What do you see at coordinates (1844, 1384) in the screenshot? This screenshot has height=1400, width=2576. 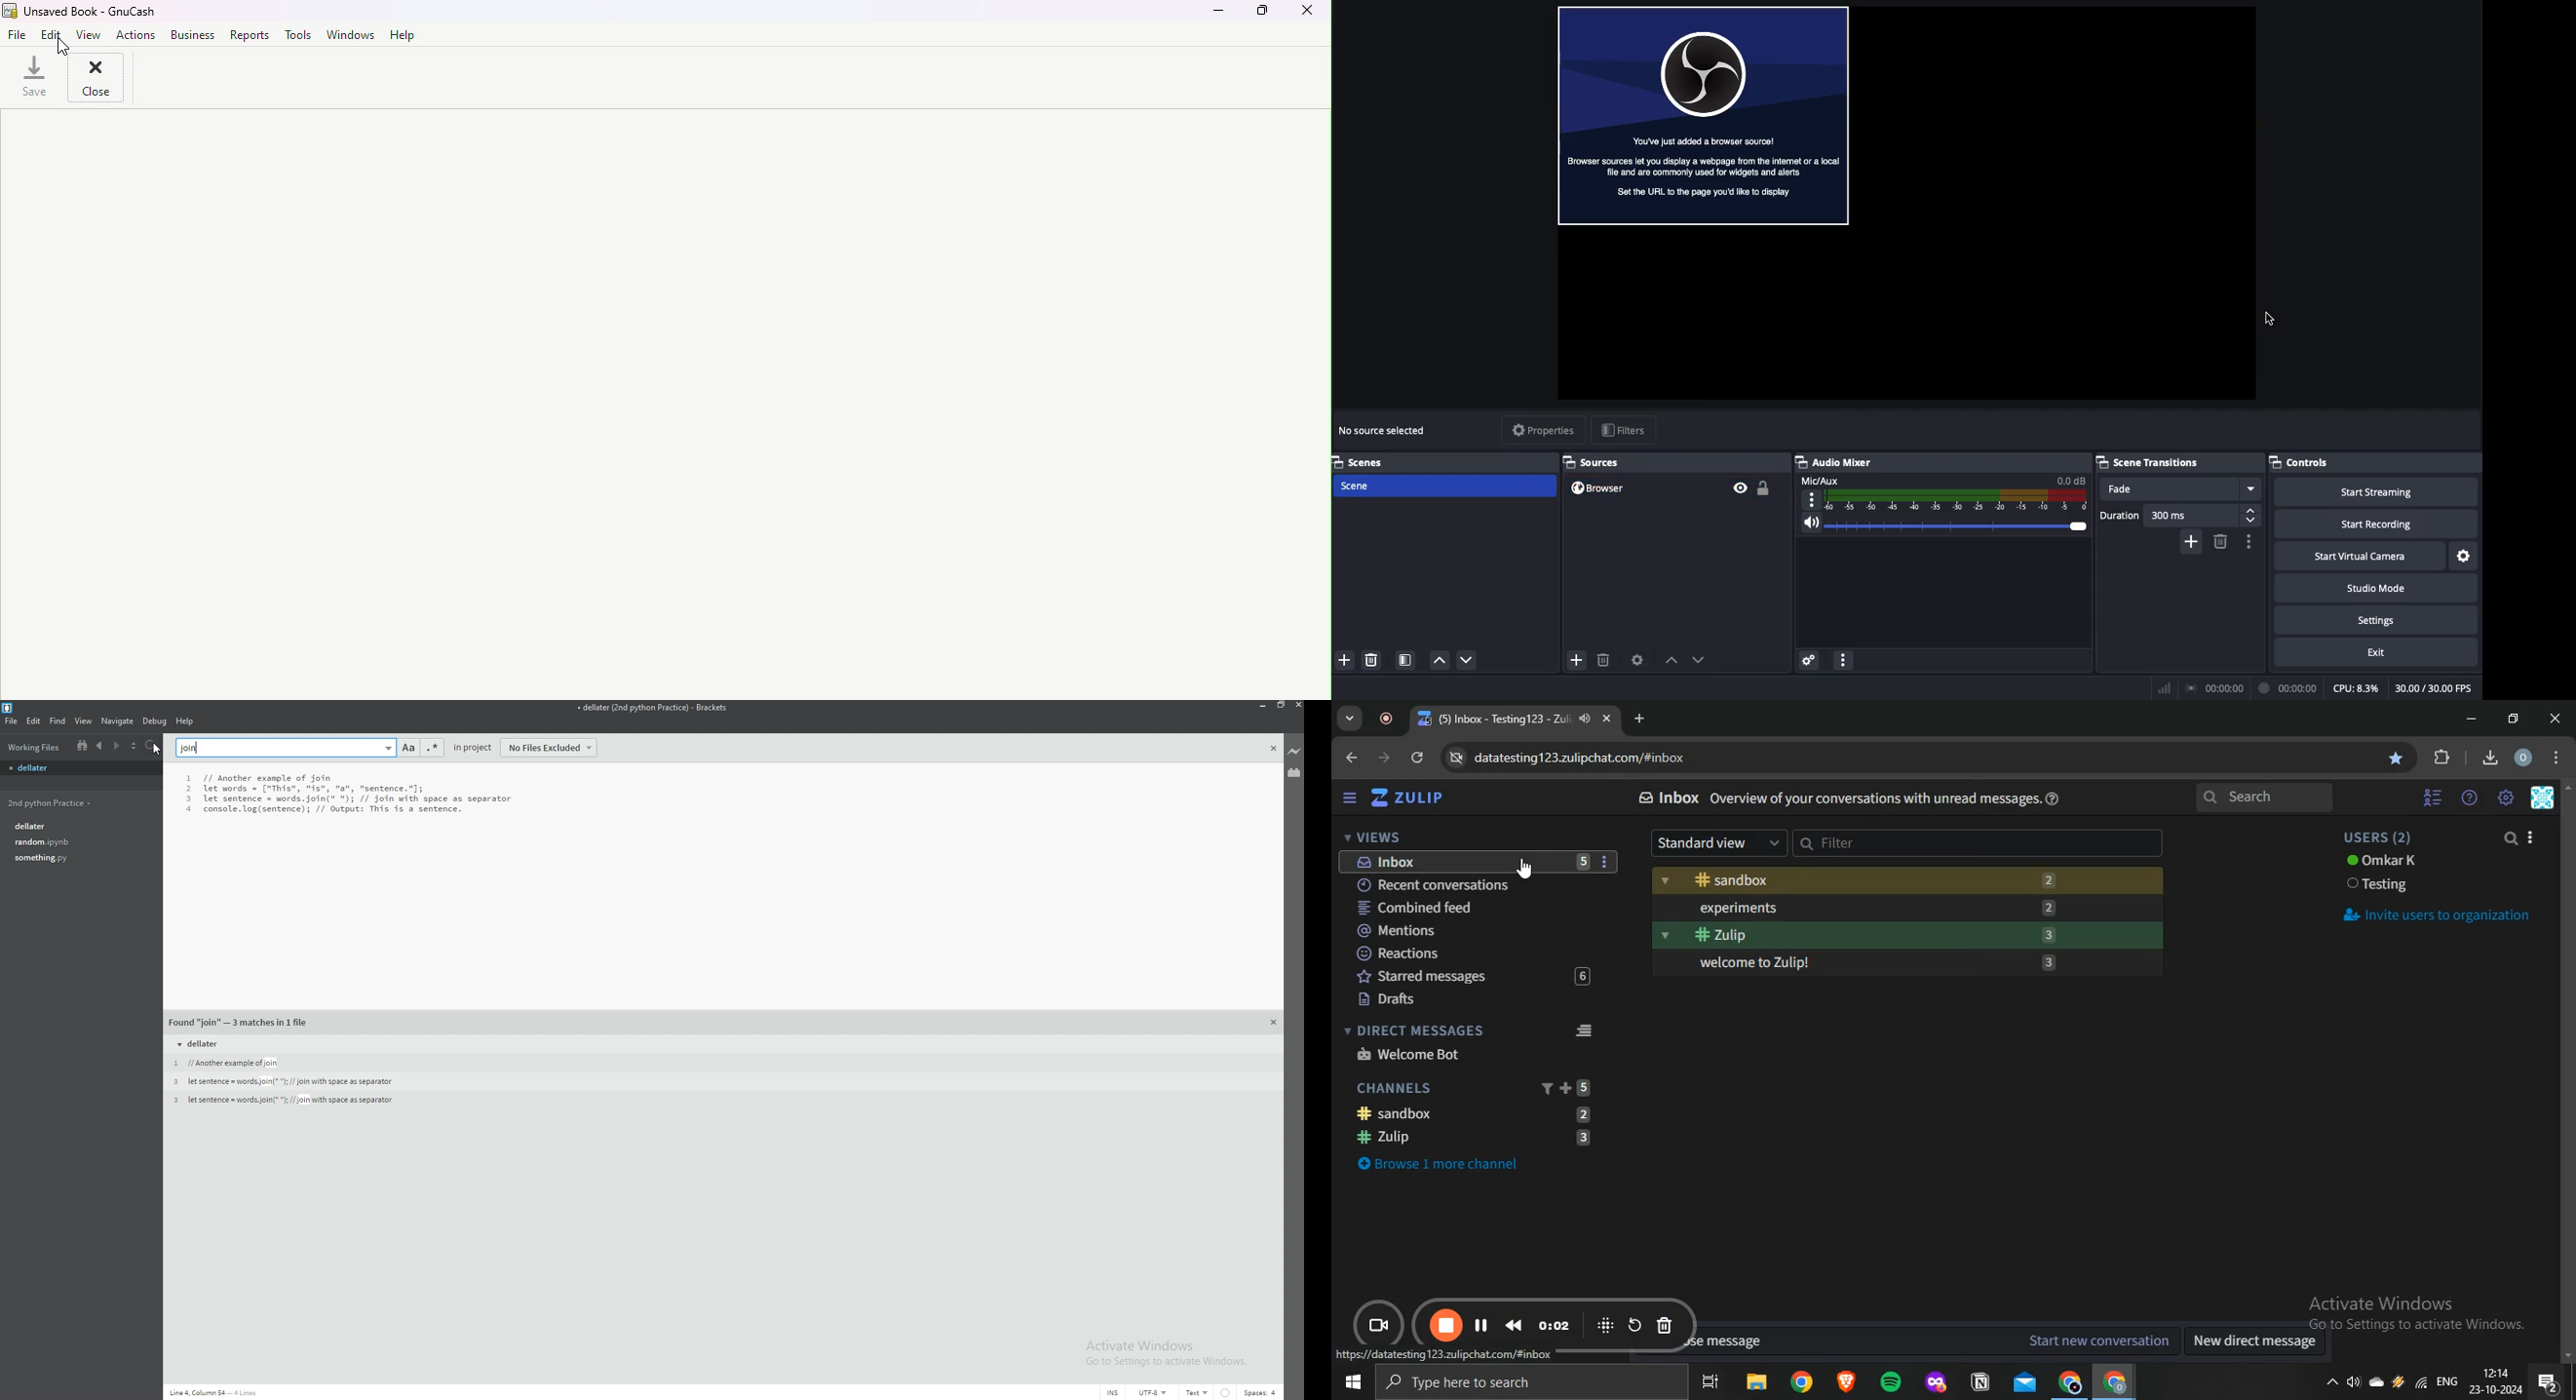 I see `brave` at bounding box center [1844, 1384].